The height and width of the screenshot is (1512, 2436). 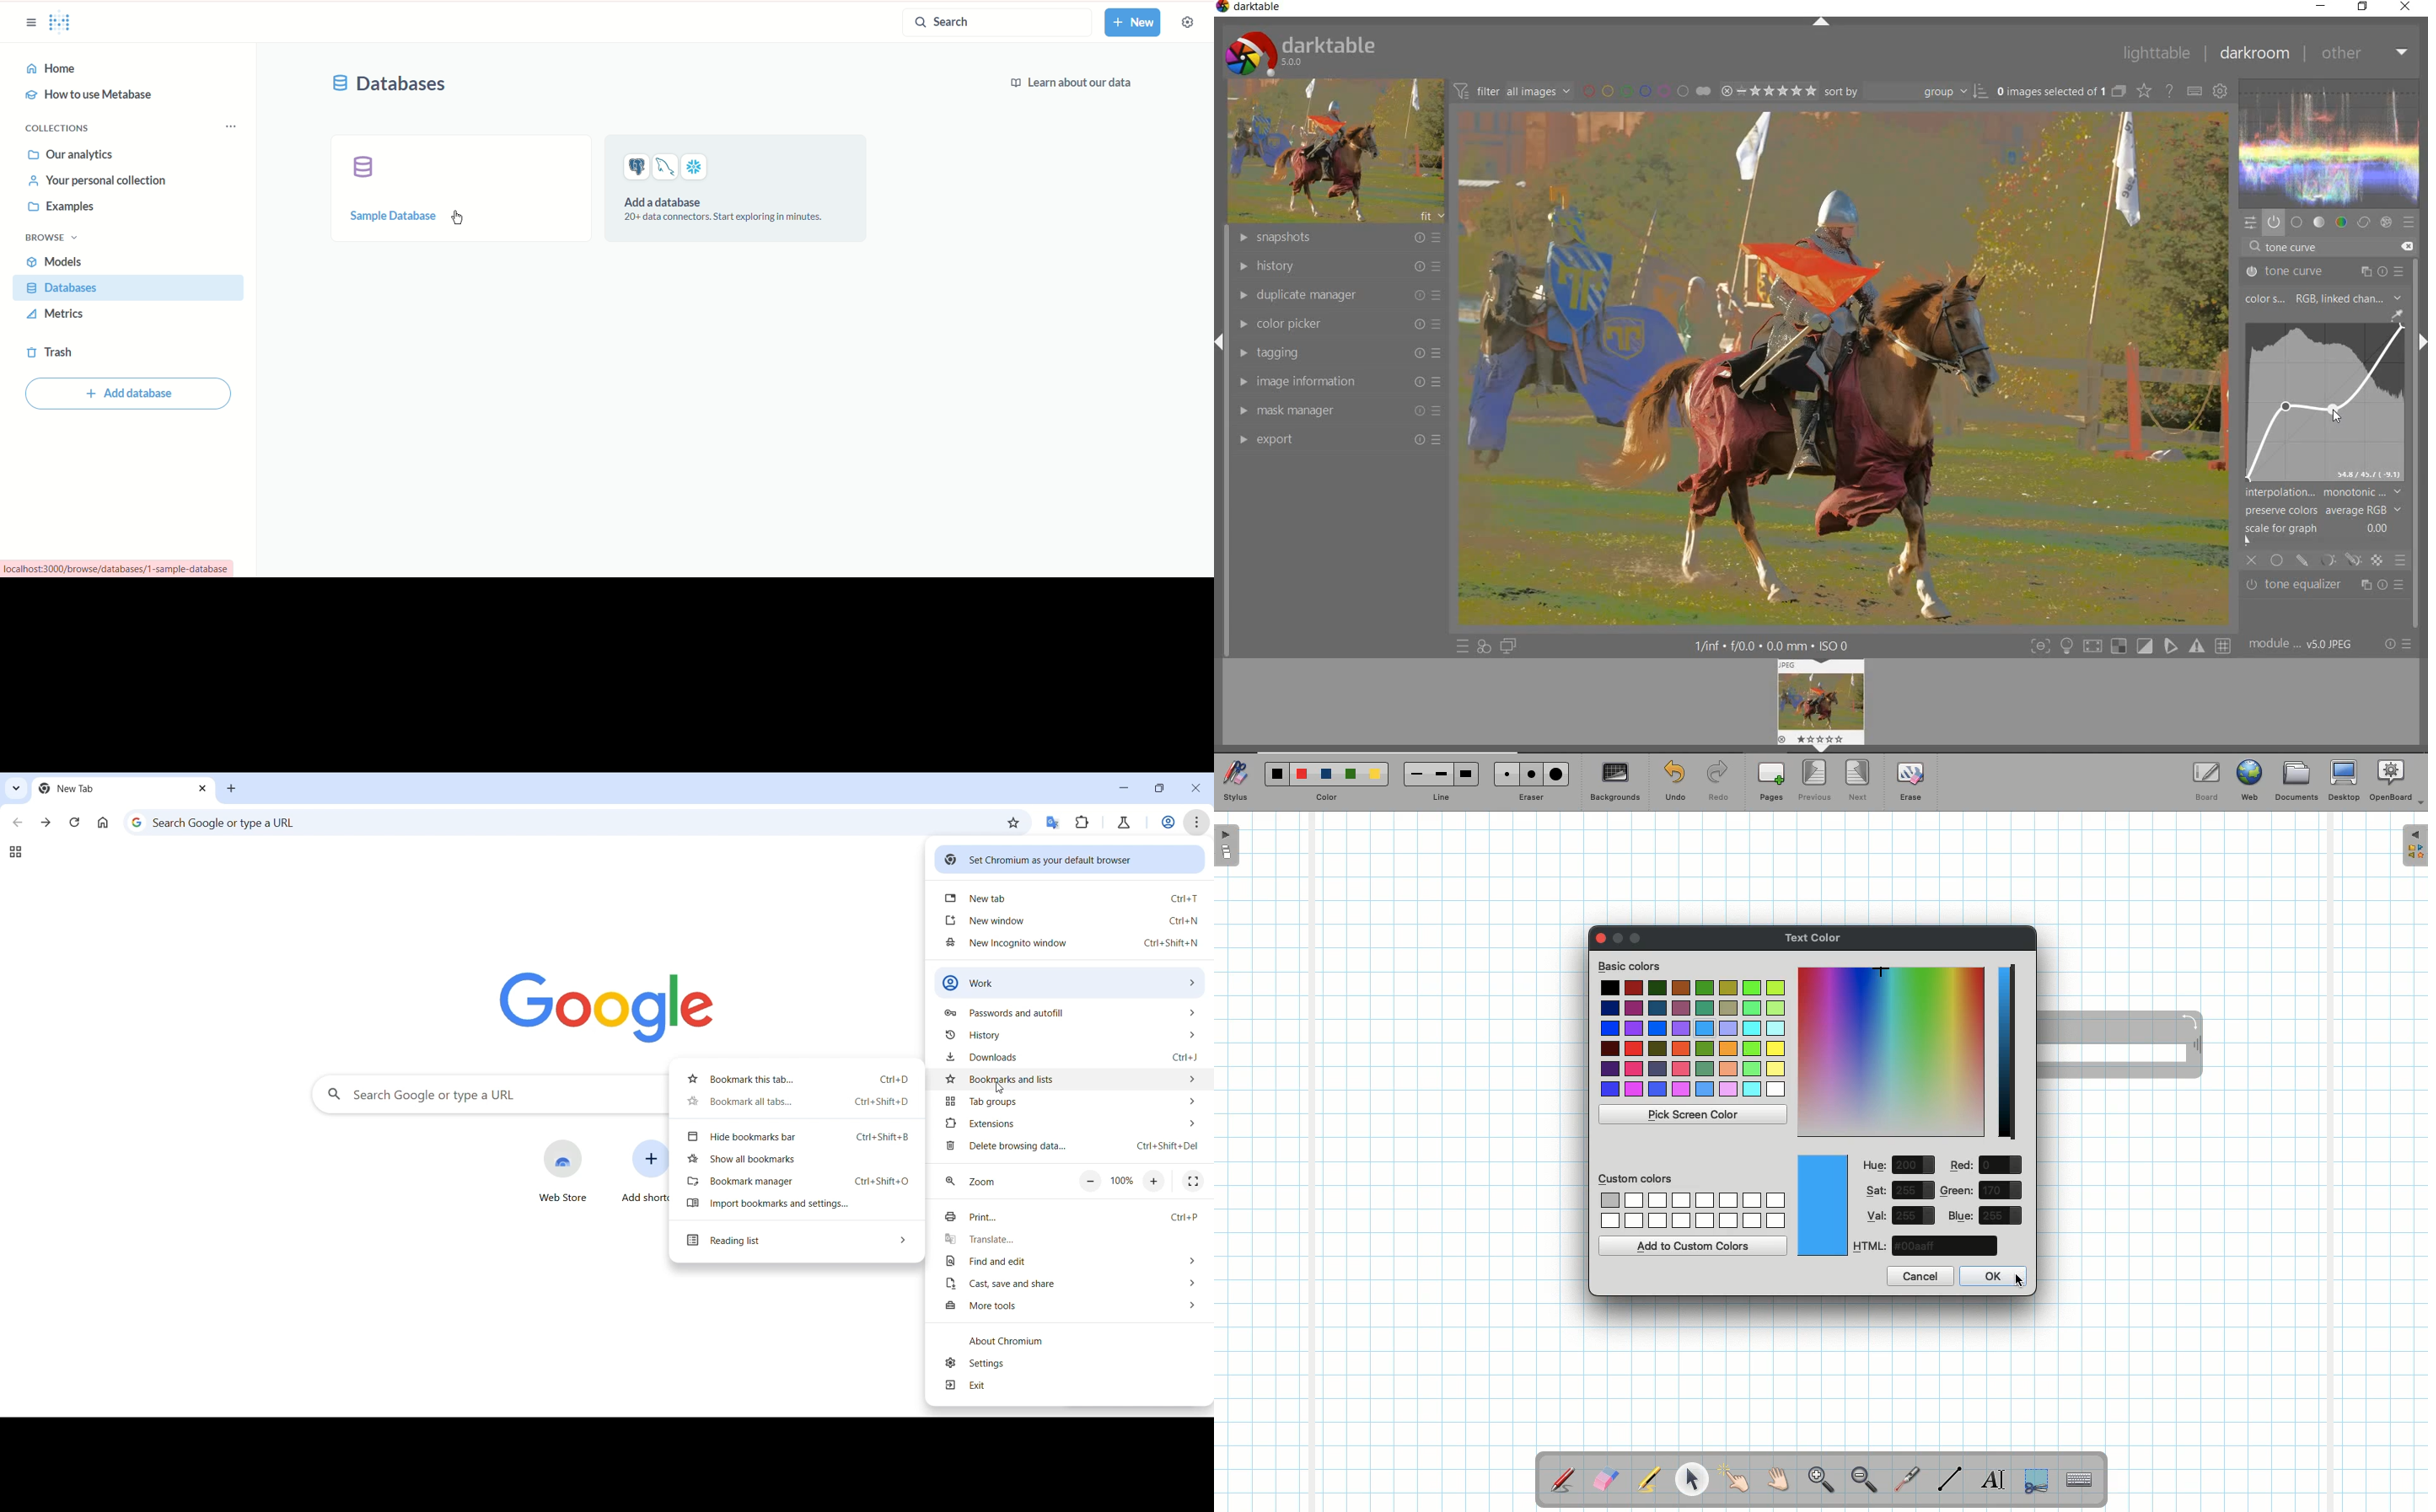 I want to click on image, so click(x=1333, y=152).